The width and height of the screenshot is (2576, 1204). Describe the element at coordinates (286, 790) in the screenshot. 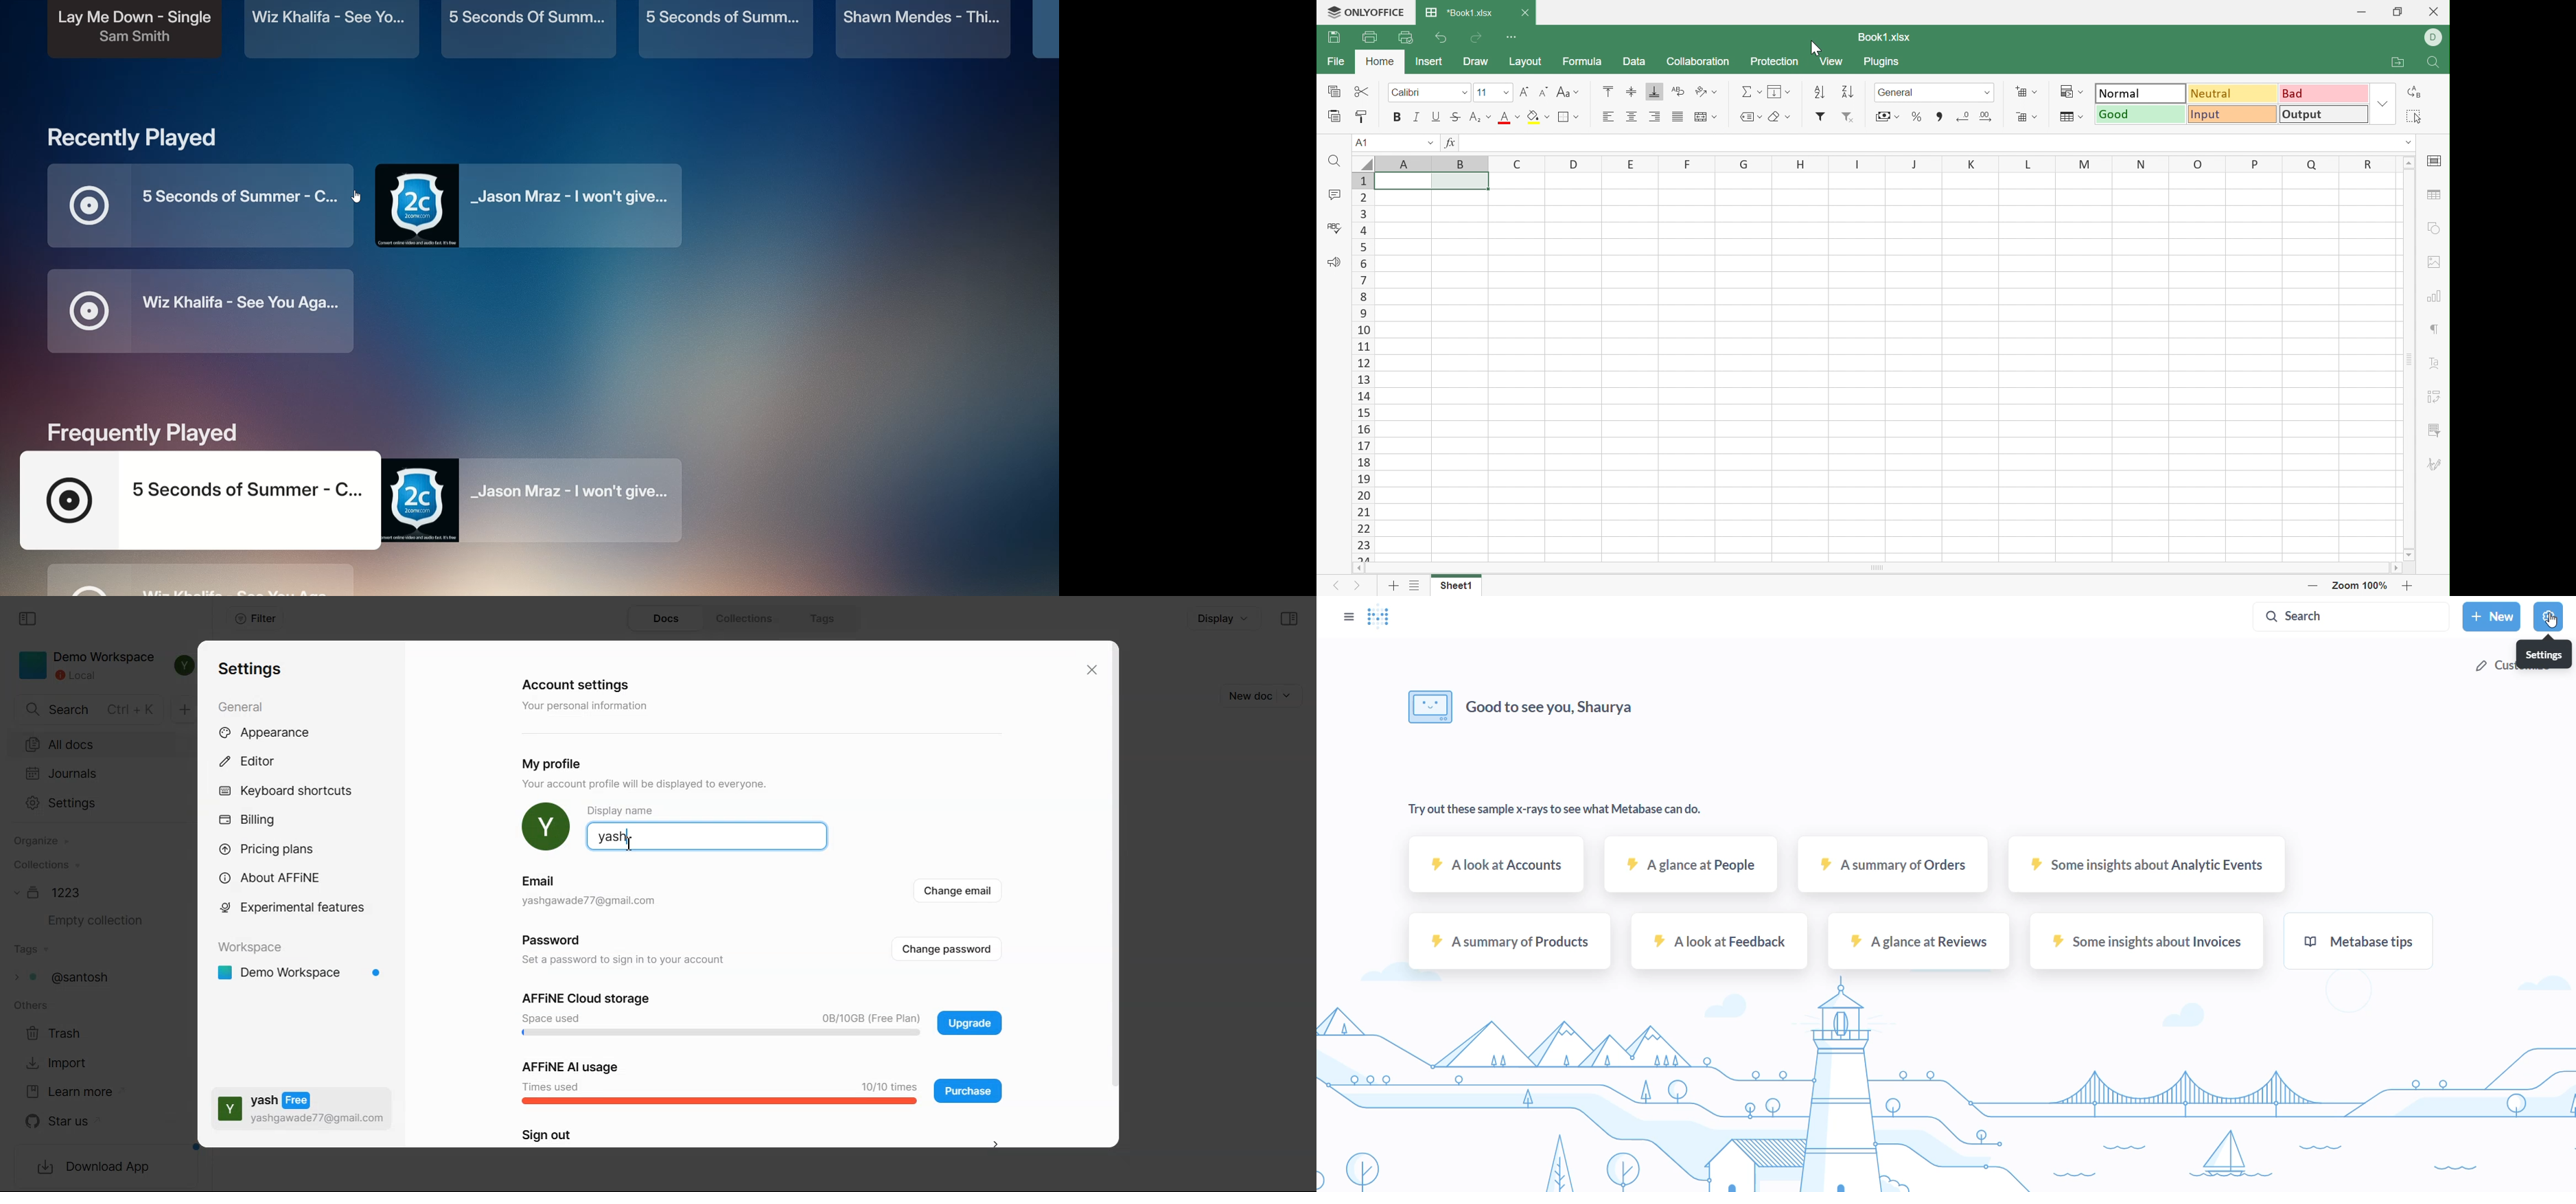

I see `Keyboard shortcuts` at that location.